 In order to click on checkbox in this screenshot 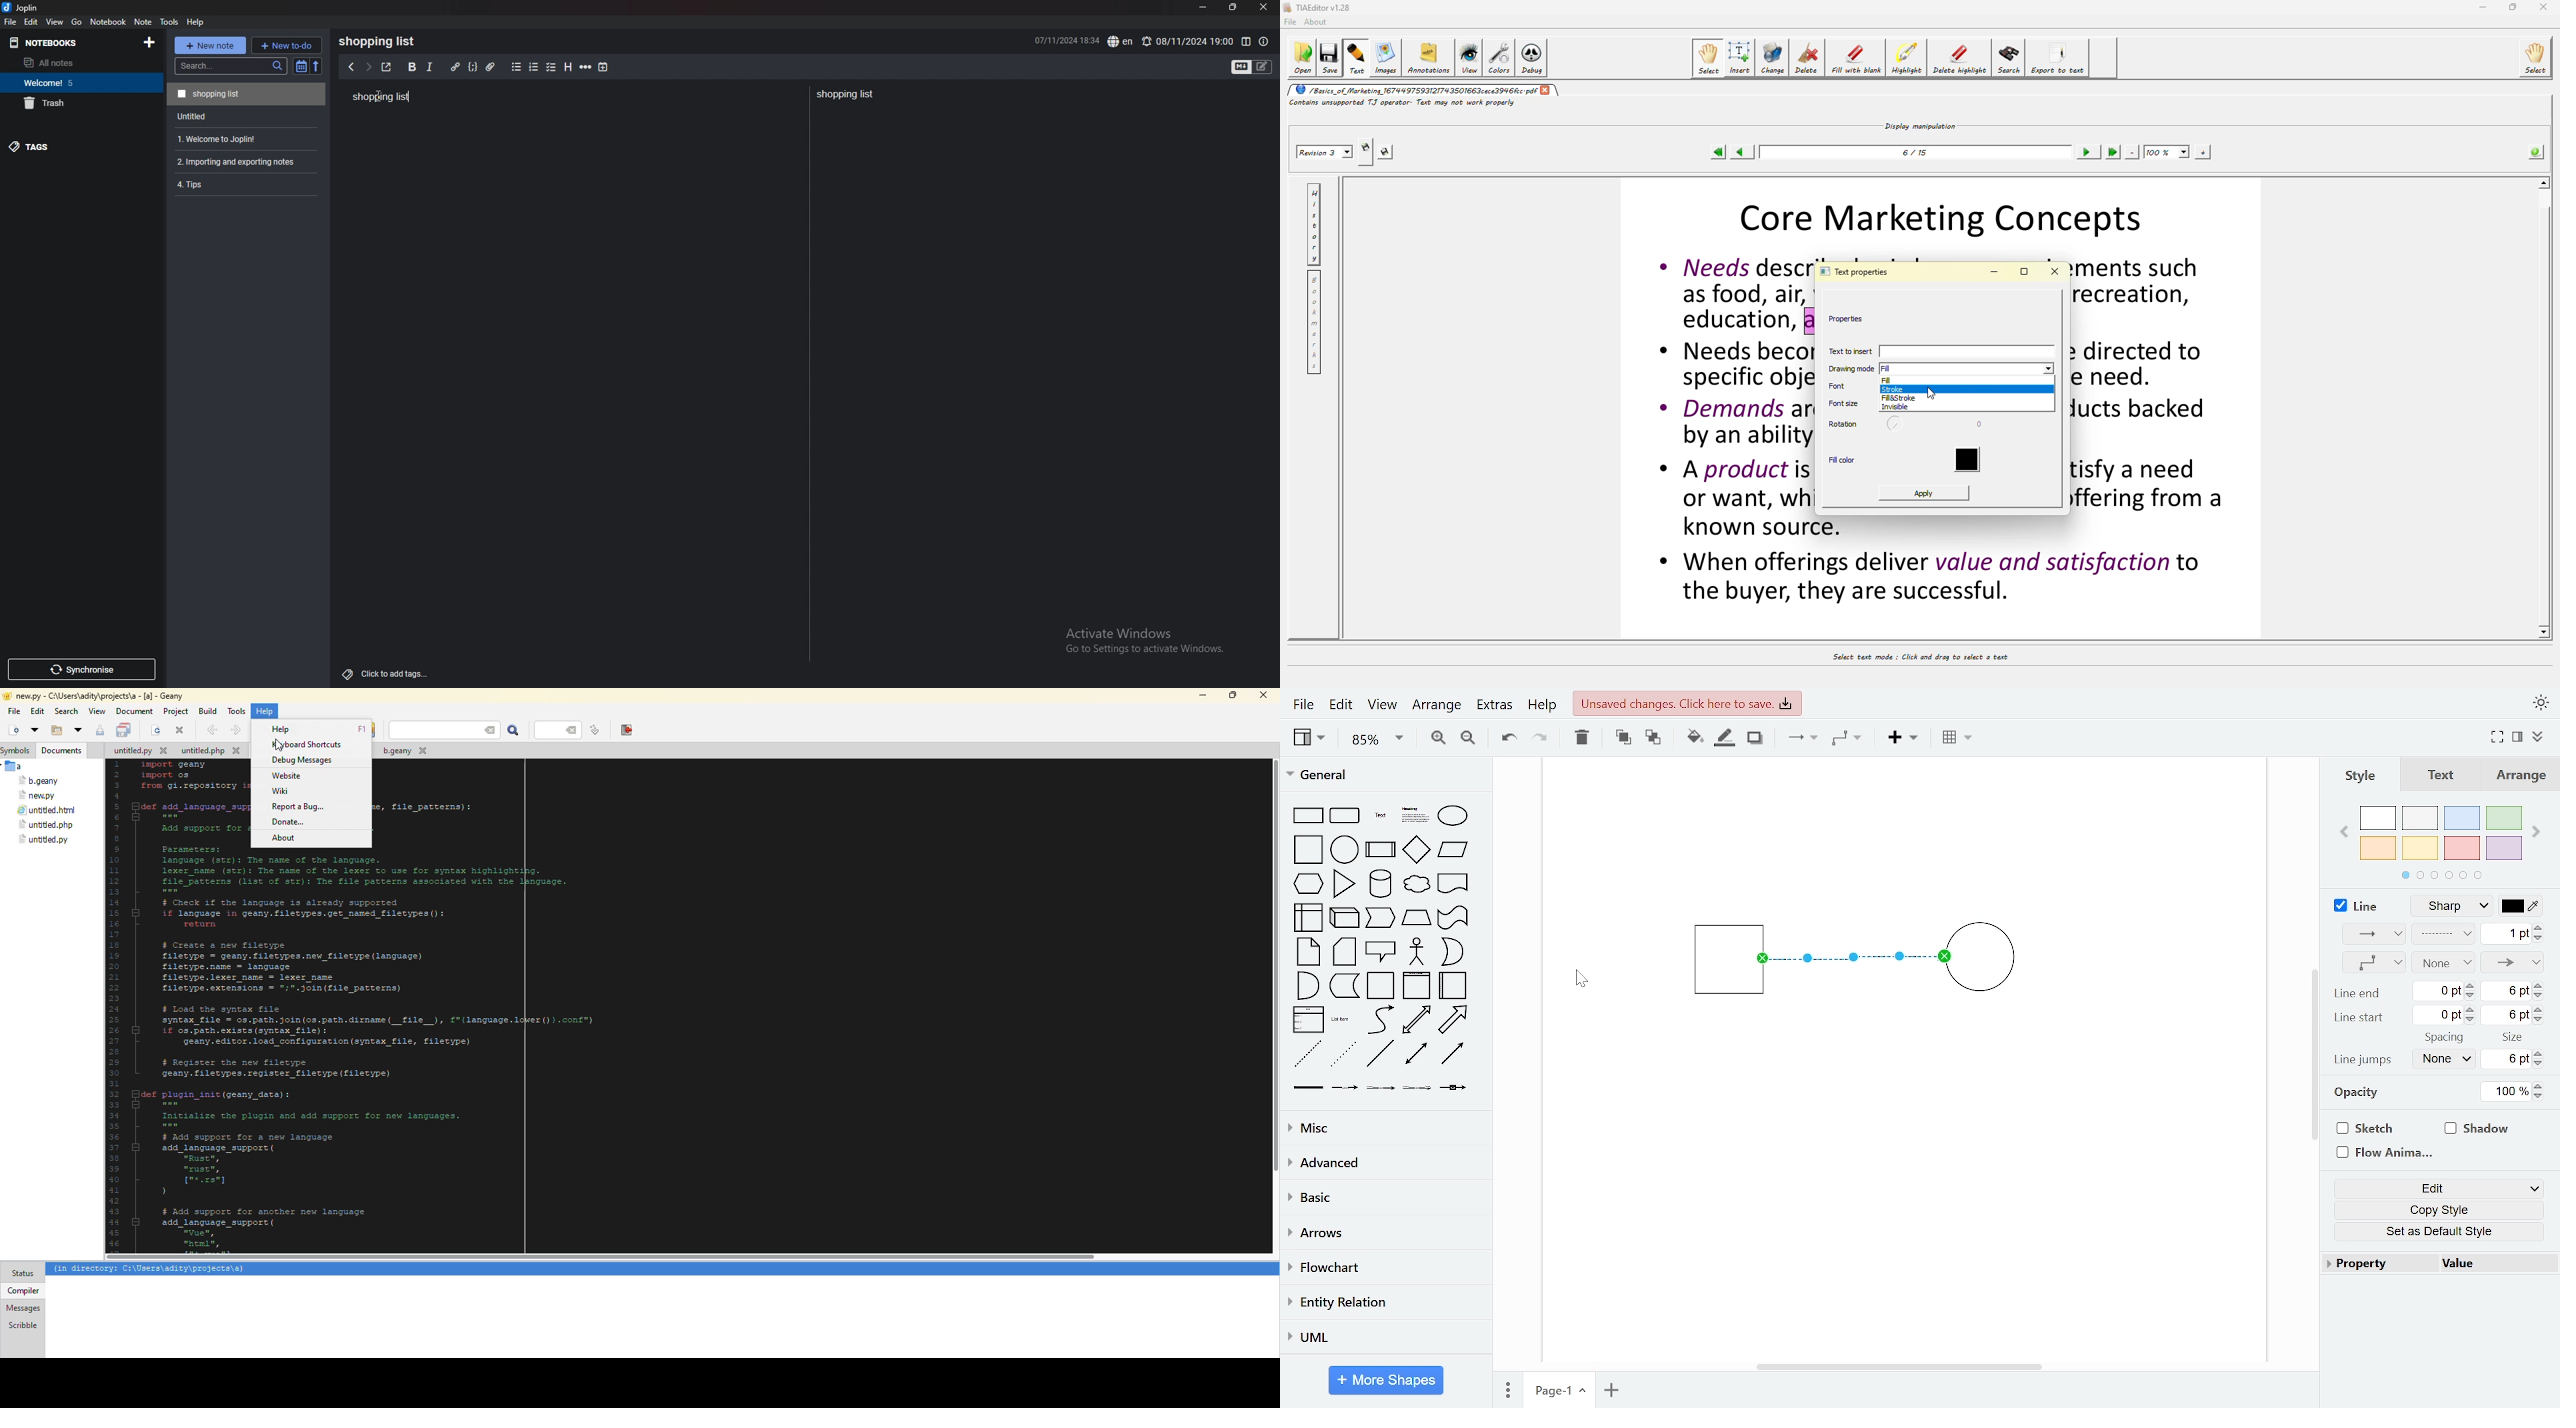, I will do `click(551, 67)`.